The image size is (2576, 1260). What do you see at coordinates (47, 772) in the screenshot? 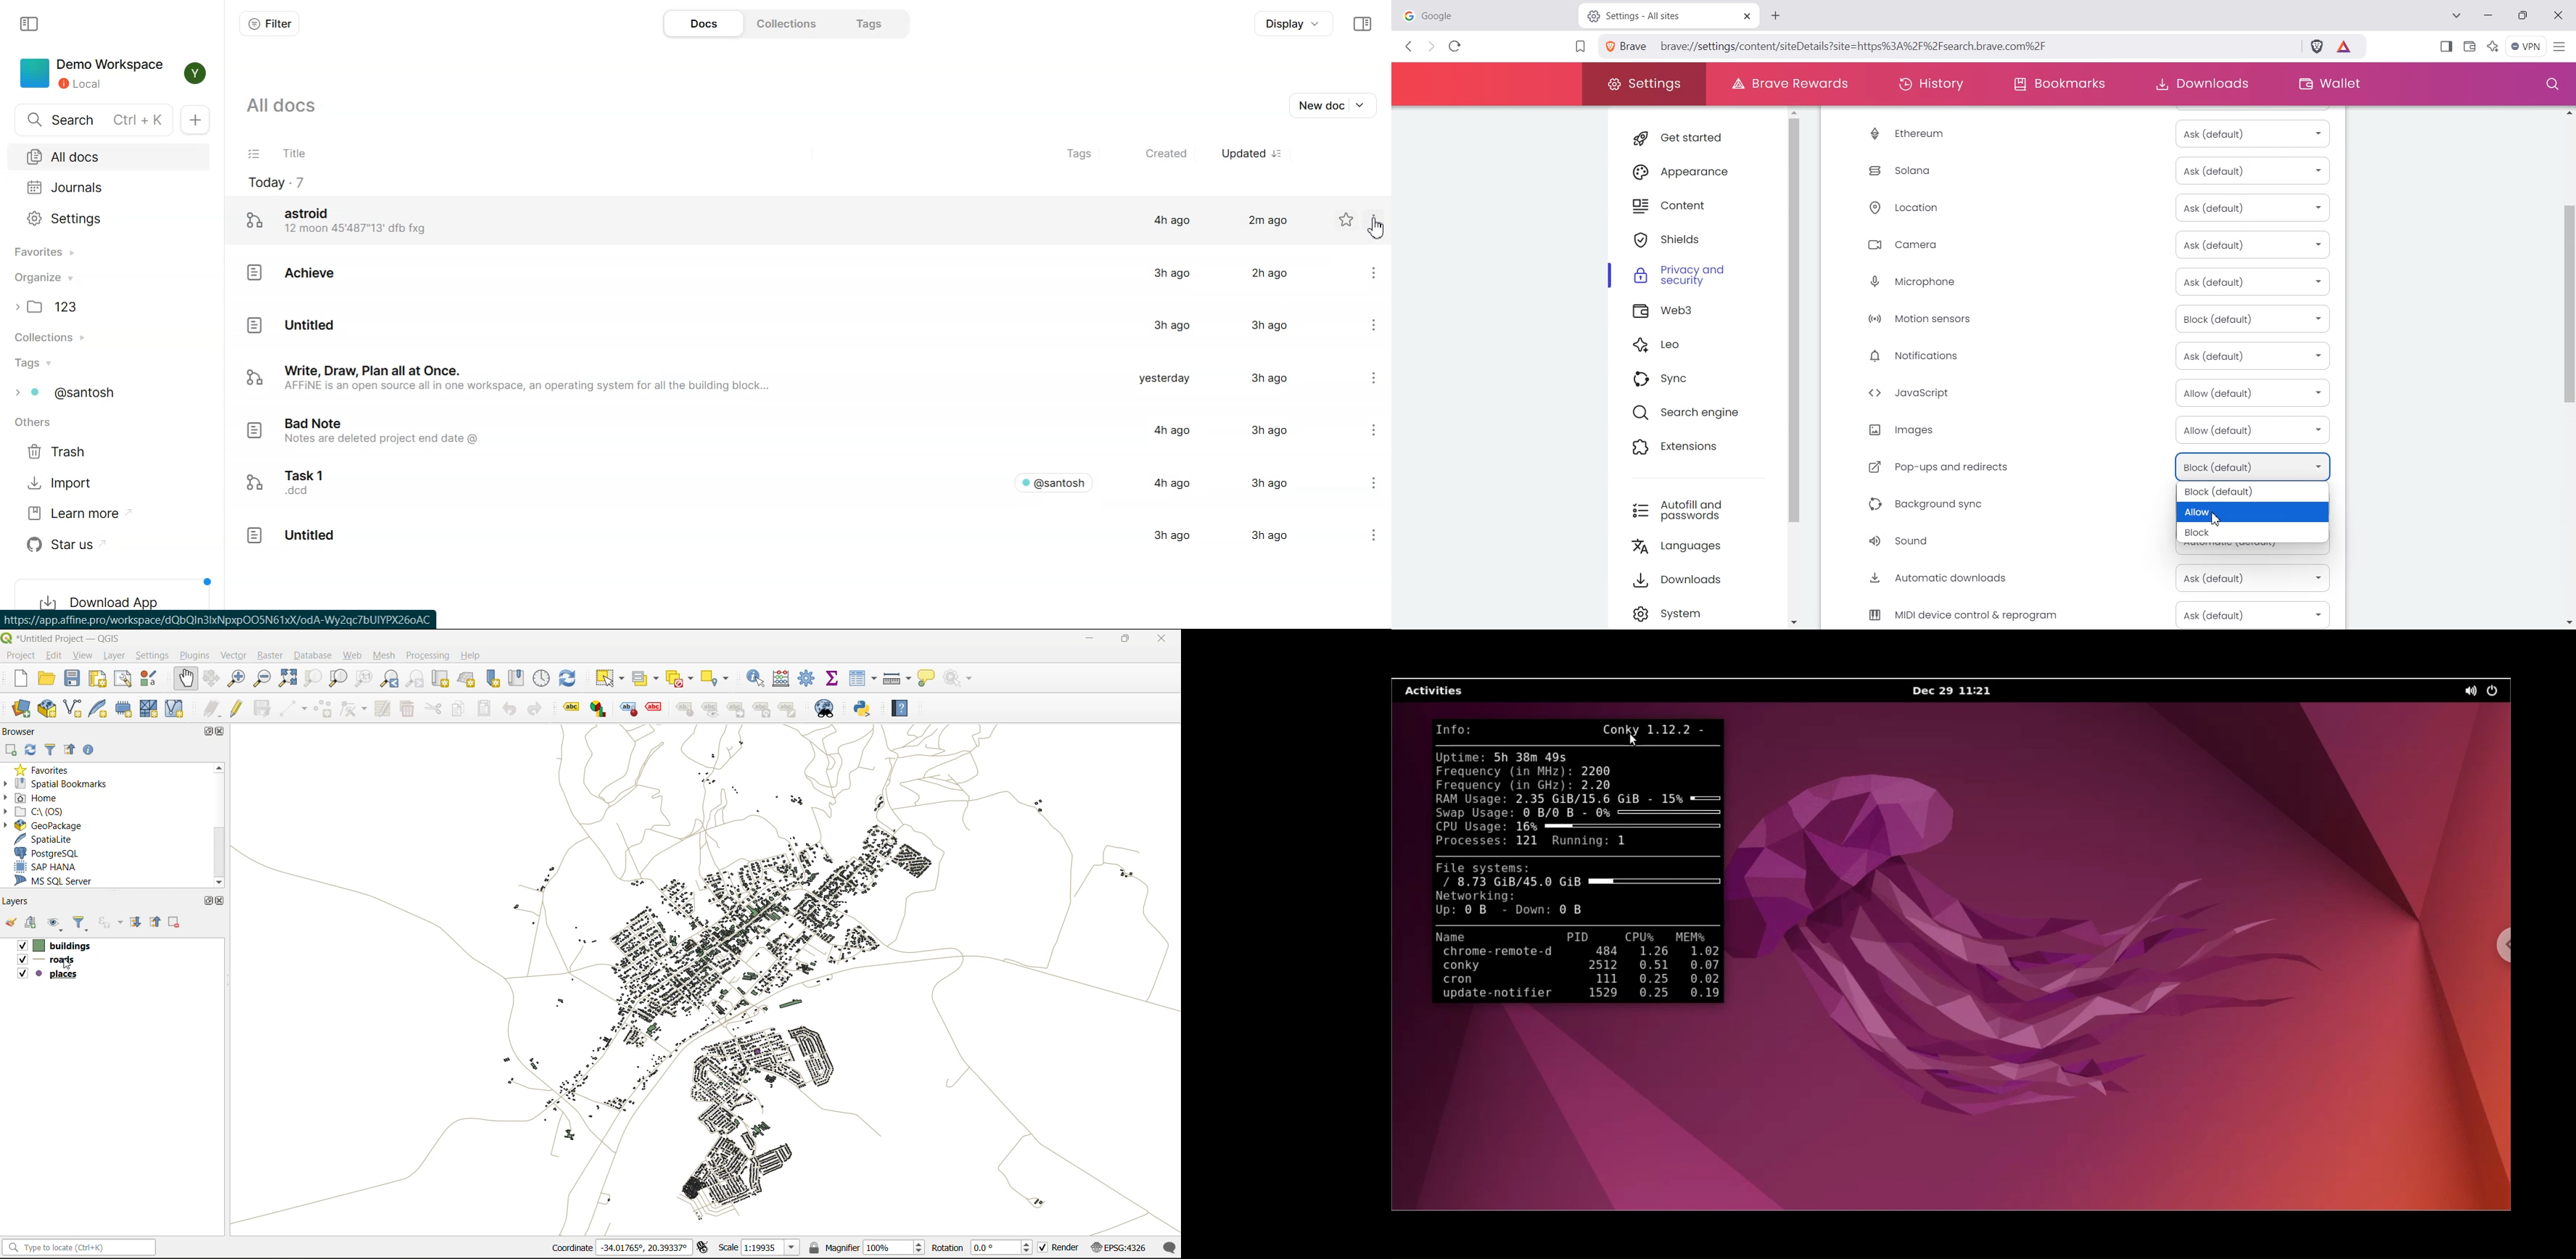
I see `favorites` at bounding box center [47, 772].